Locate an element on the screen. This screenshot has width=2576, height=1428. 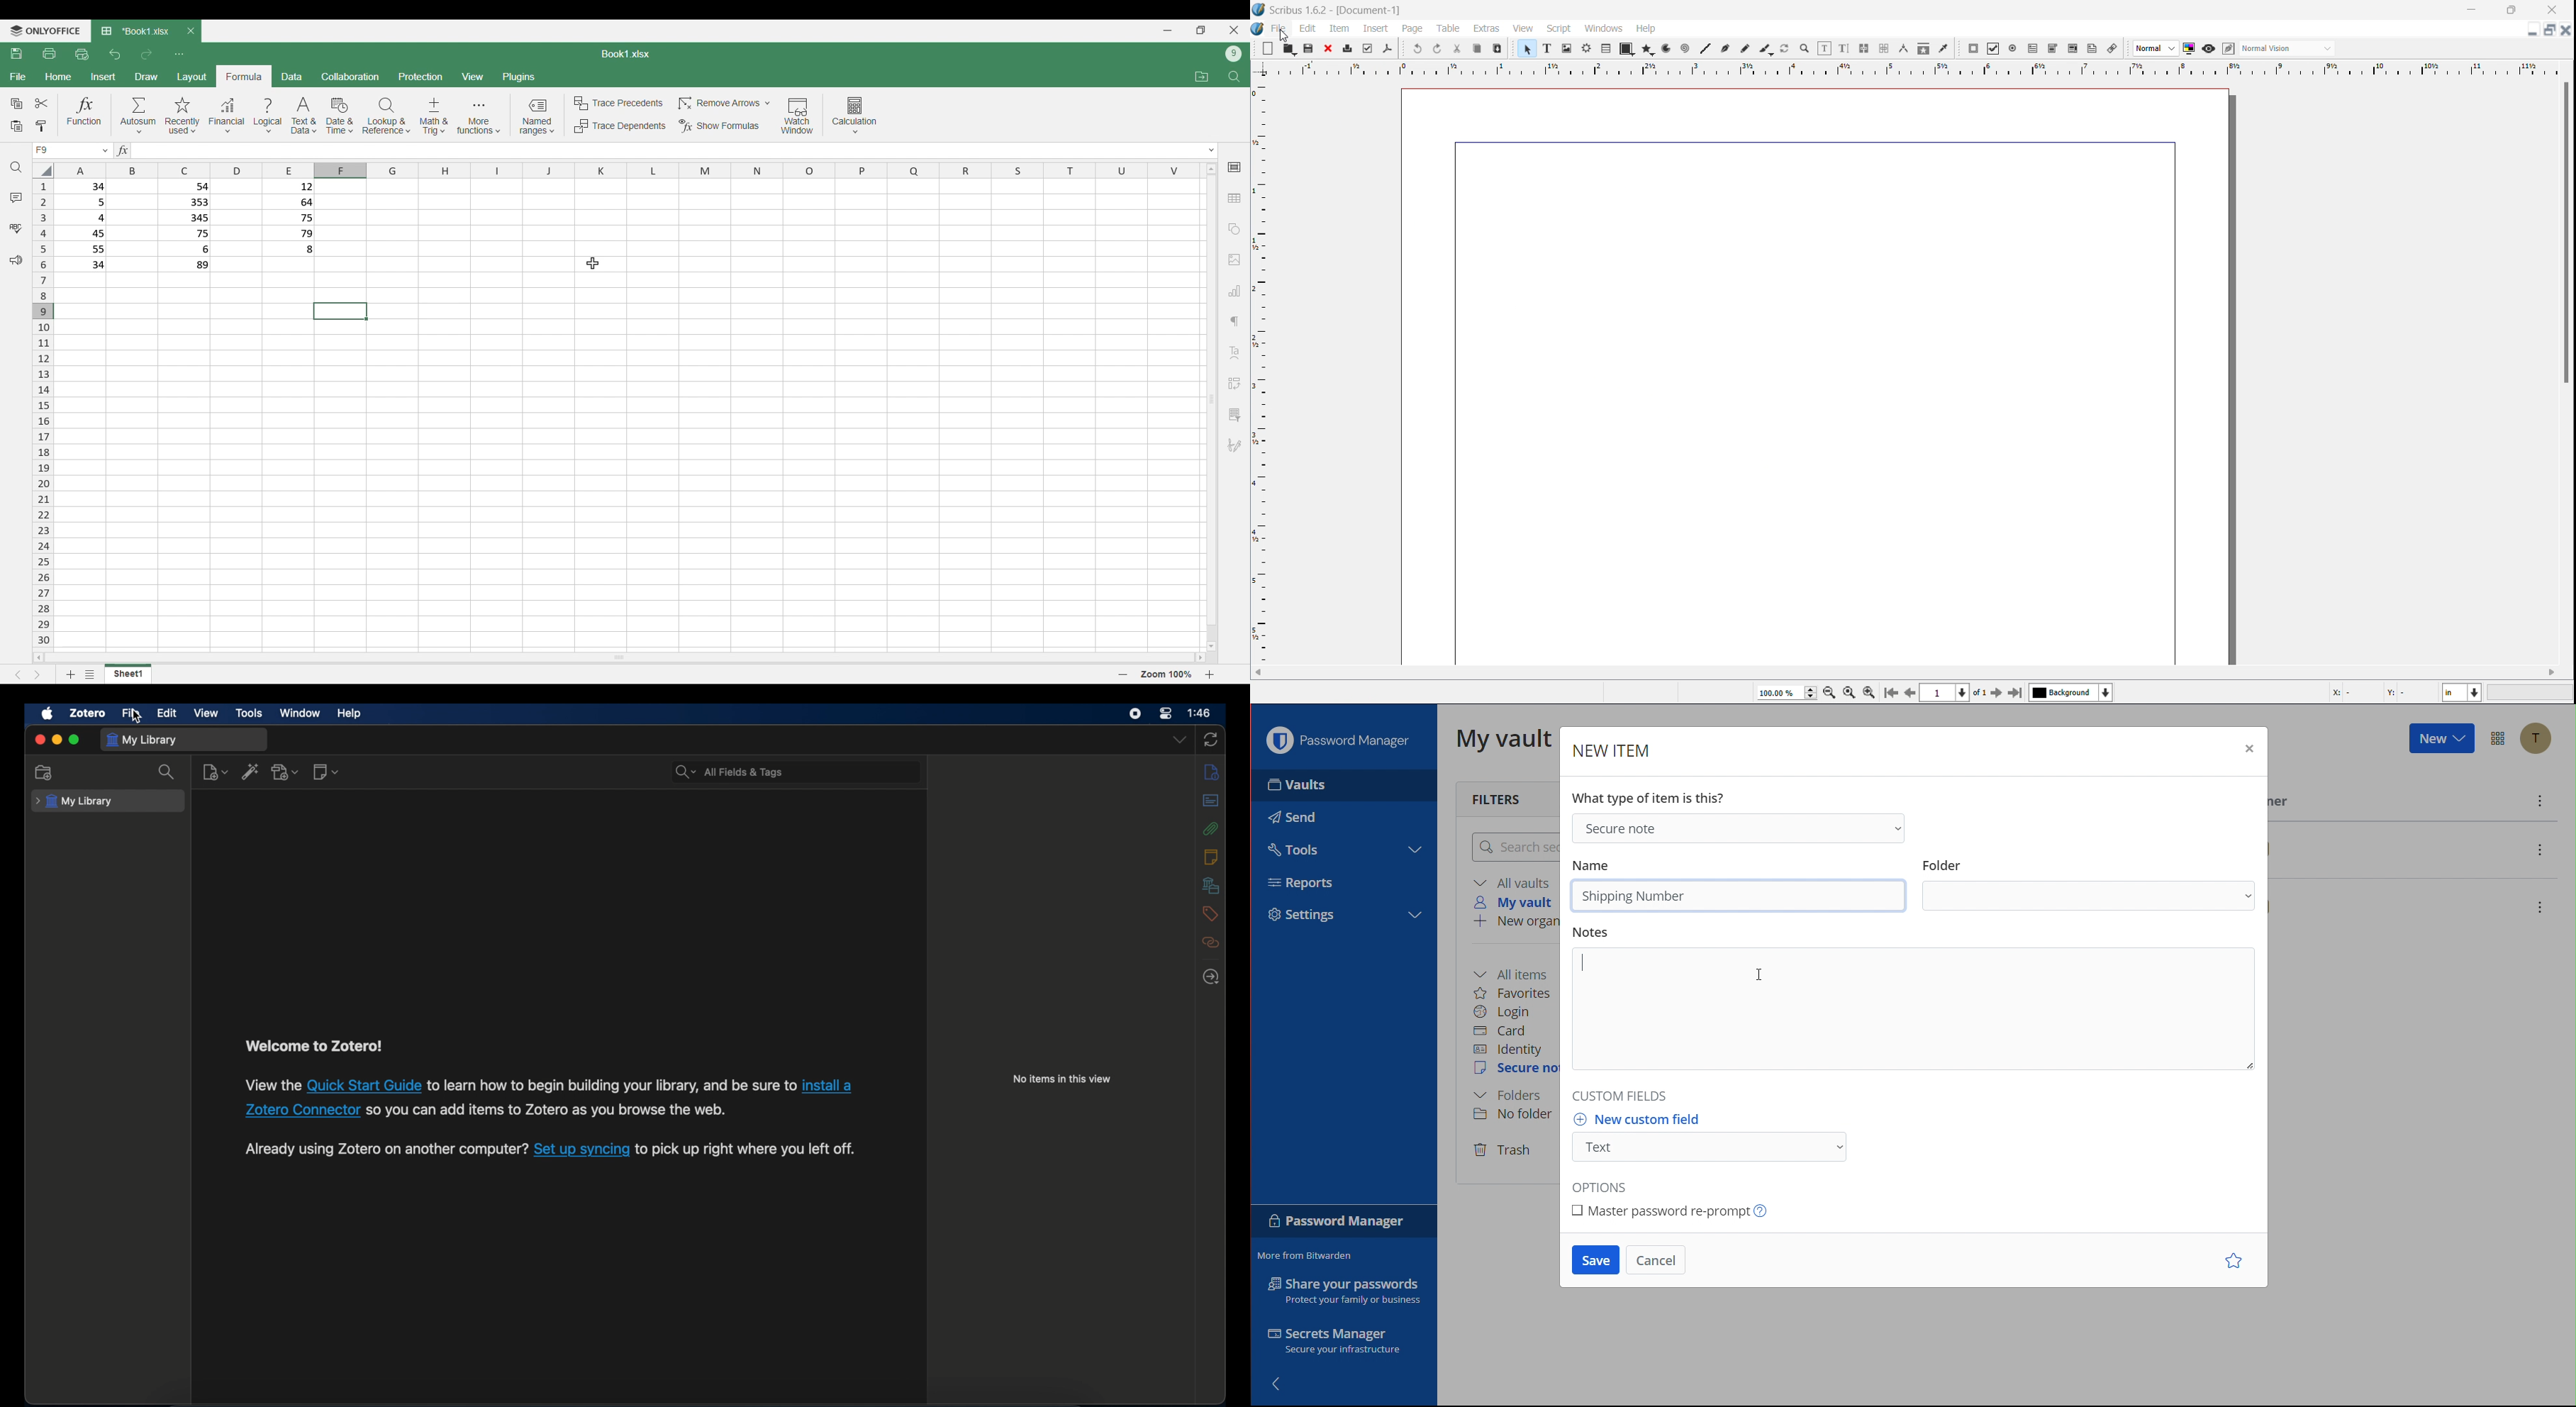
Page is located at coordinates (1413, 28).